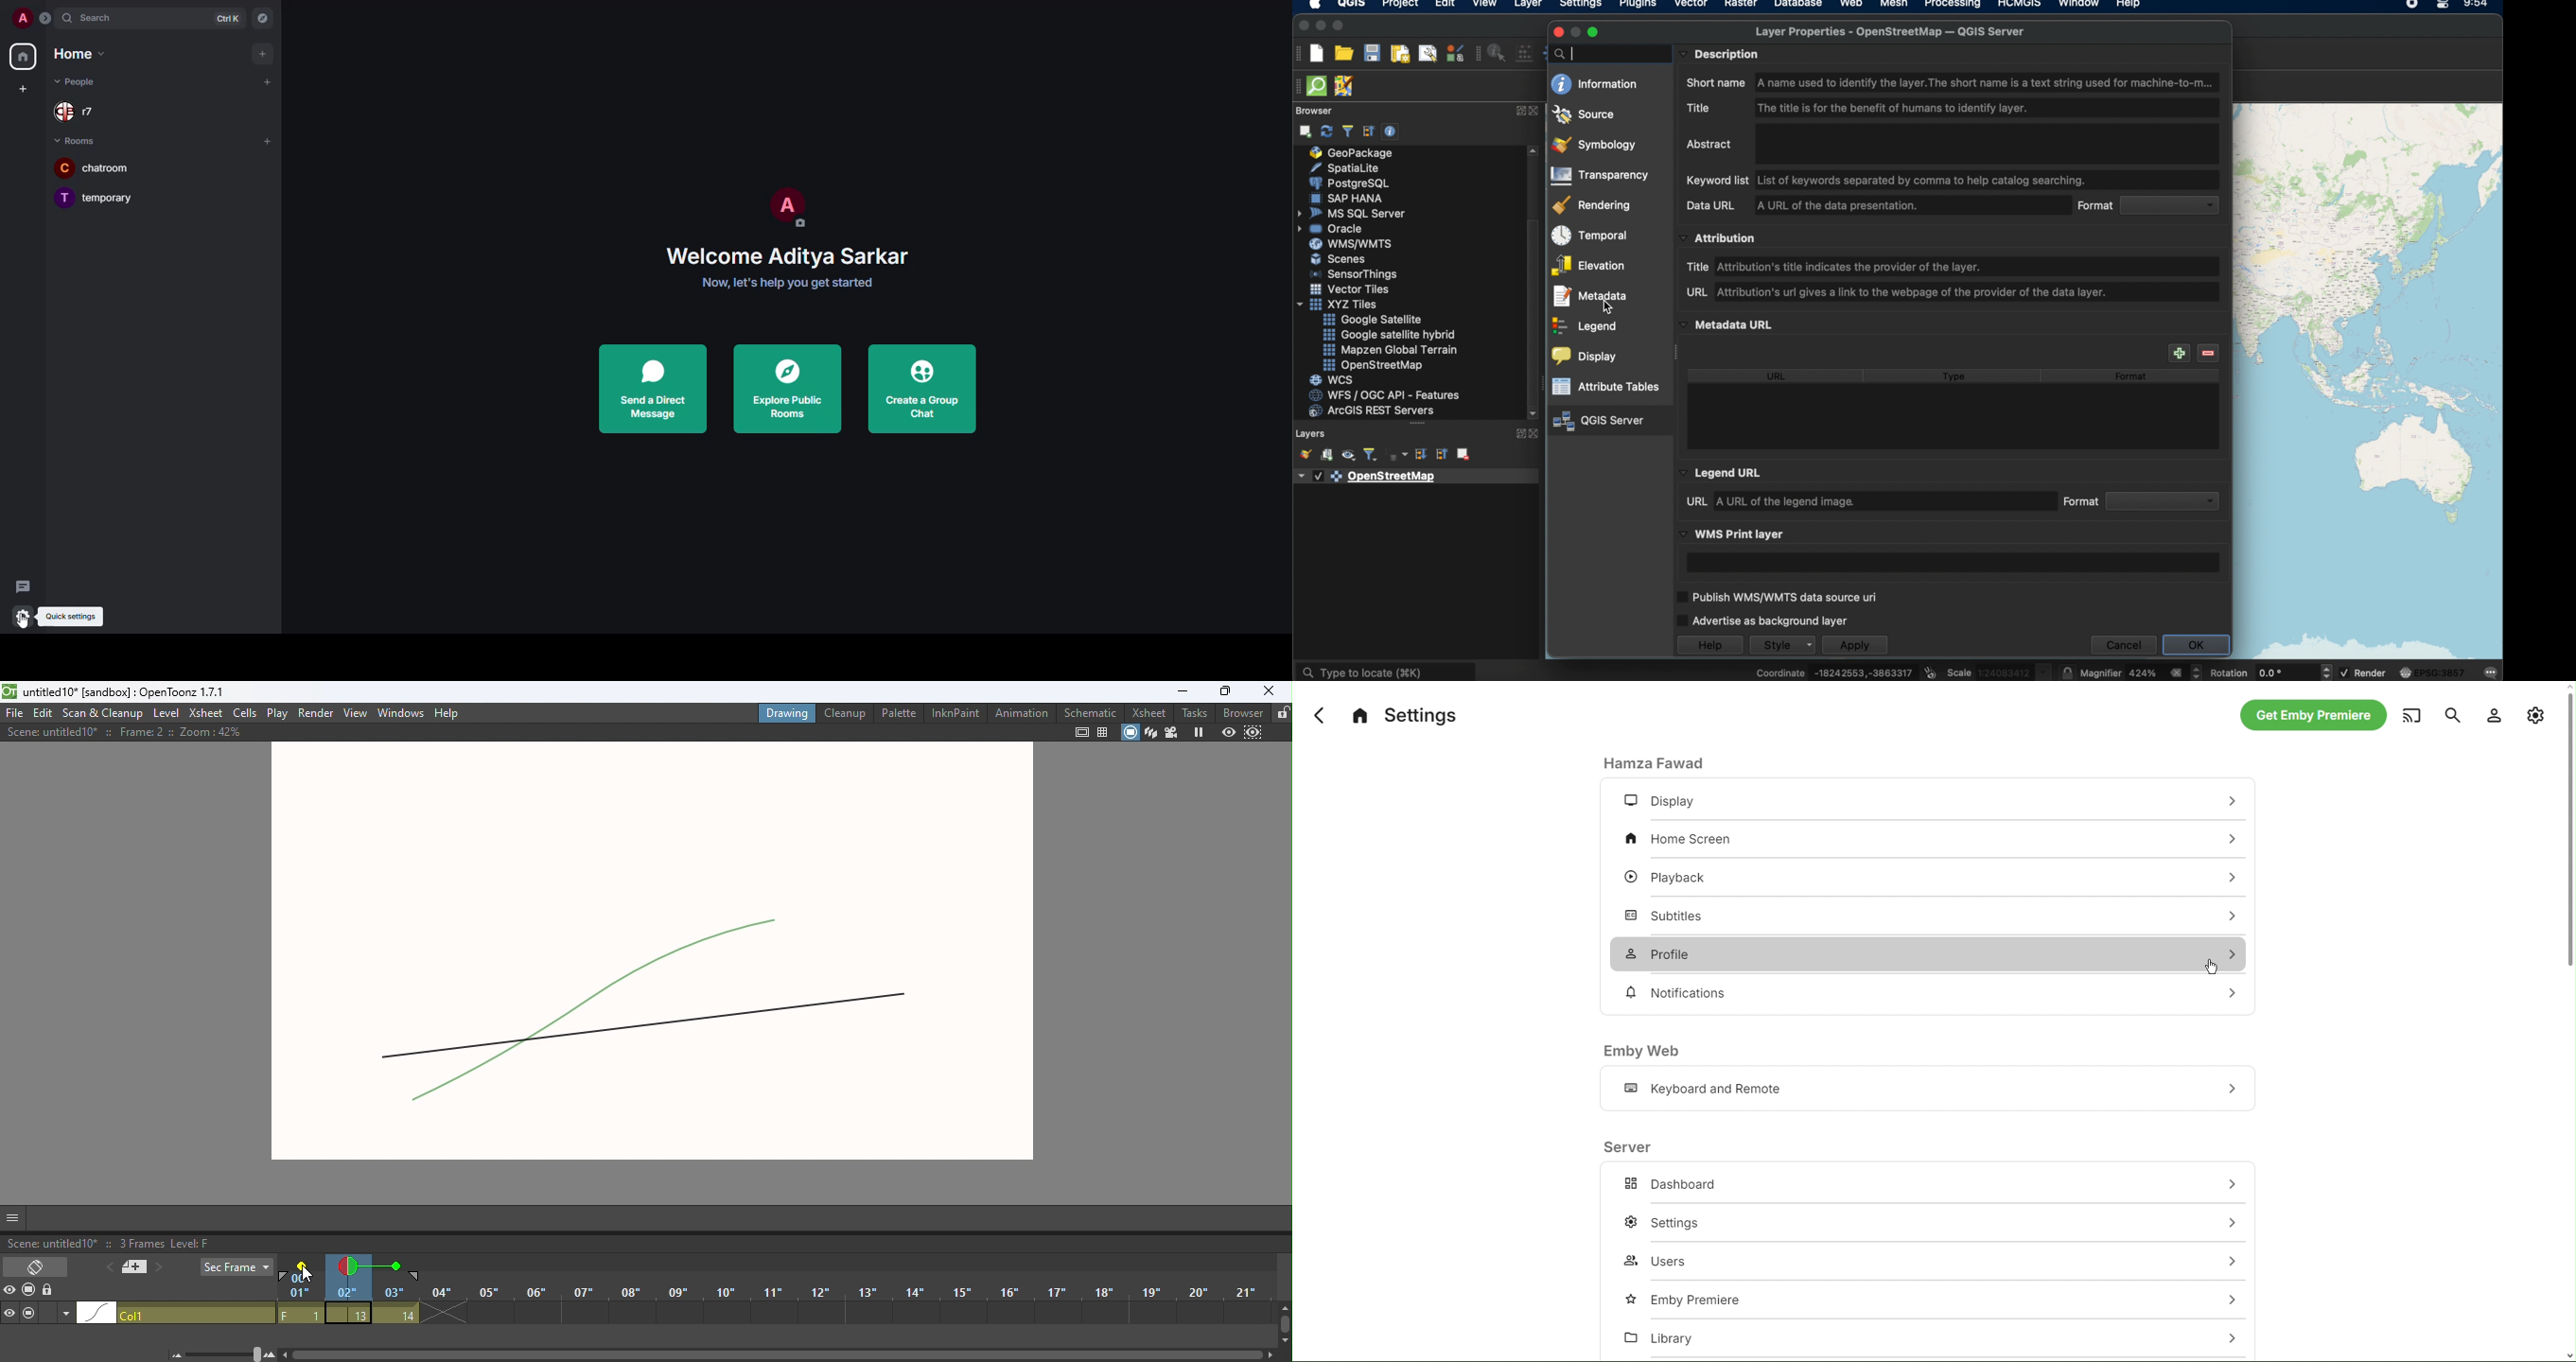 The image size is (2576, 1372). Describe the element at coordinates (1498, 53) in the screenshot. I see `identify features` at that location.